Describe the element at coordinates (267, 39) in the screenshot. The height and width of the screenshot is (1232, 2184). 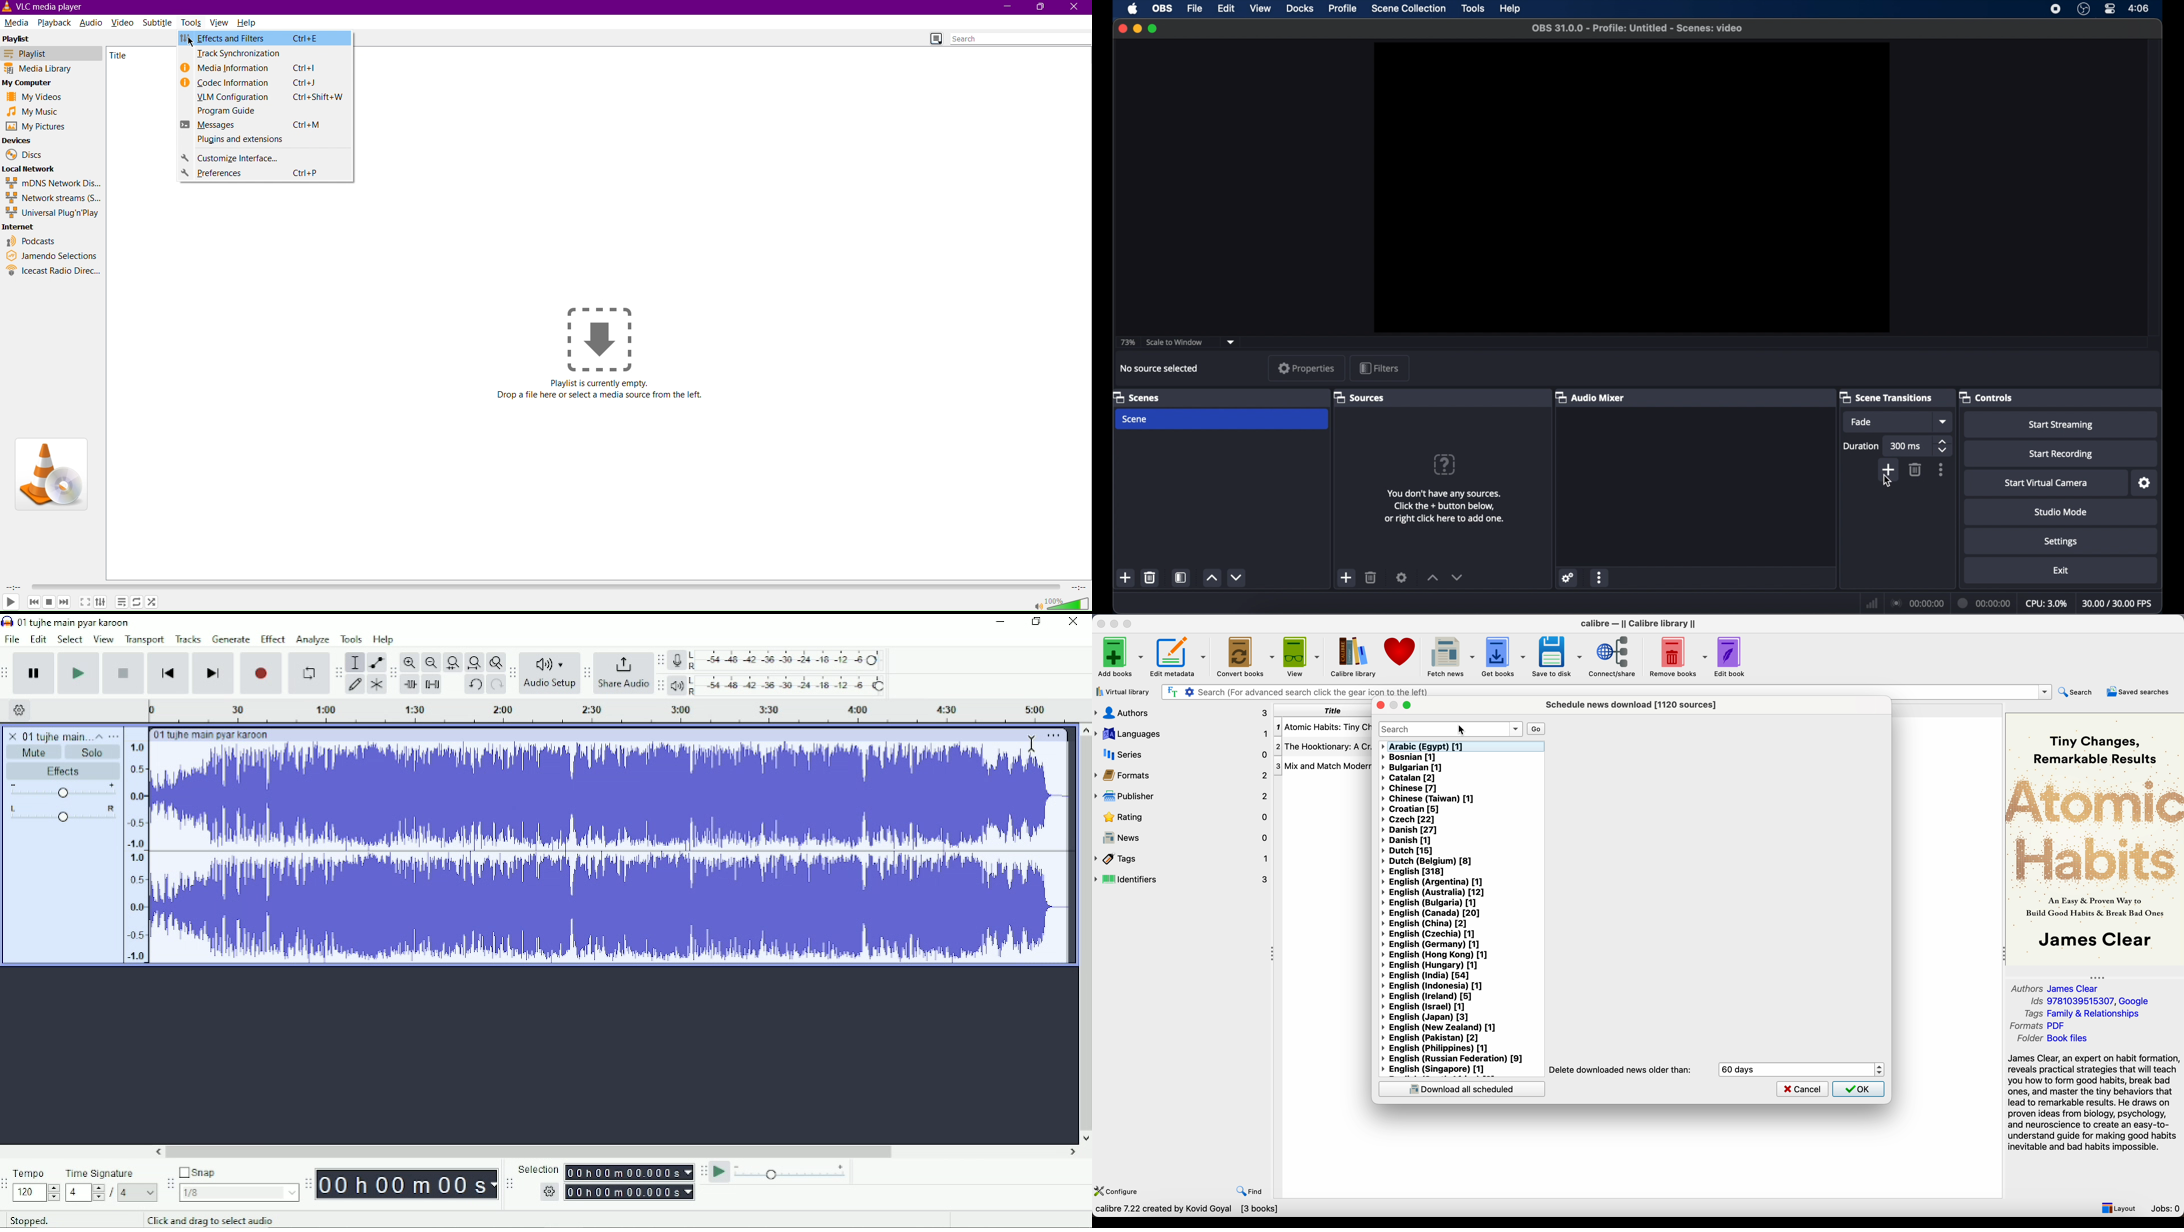
I see `Effects and Filters Ctrl + E` at that location.